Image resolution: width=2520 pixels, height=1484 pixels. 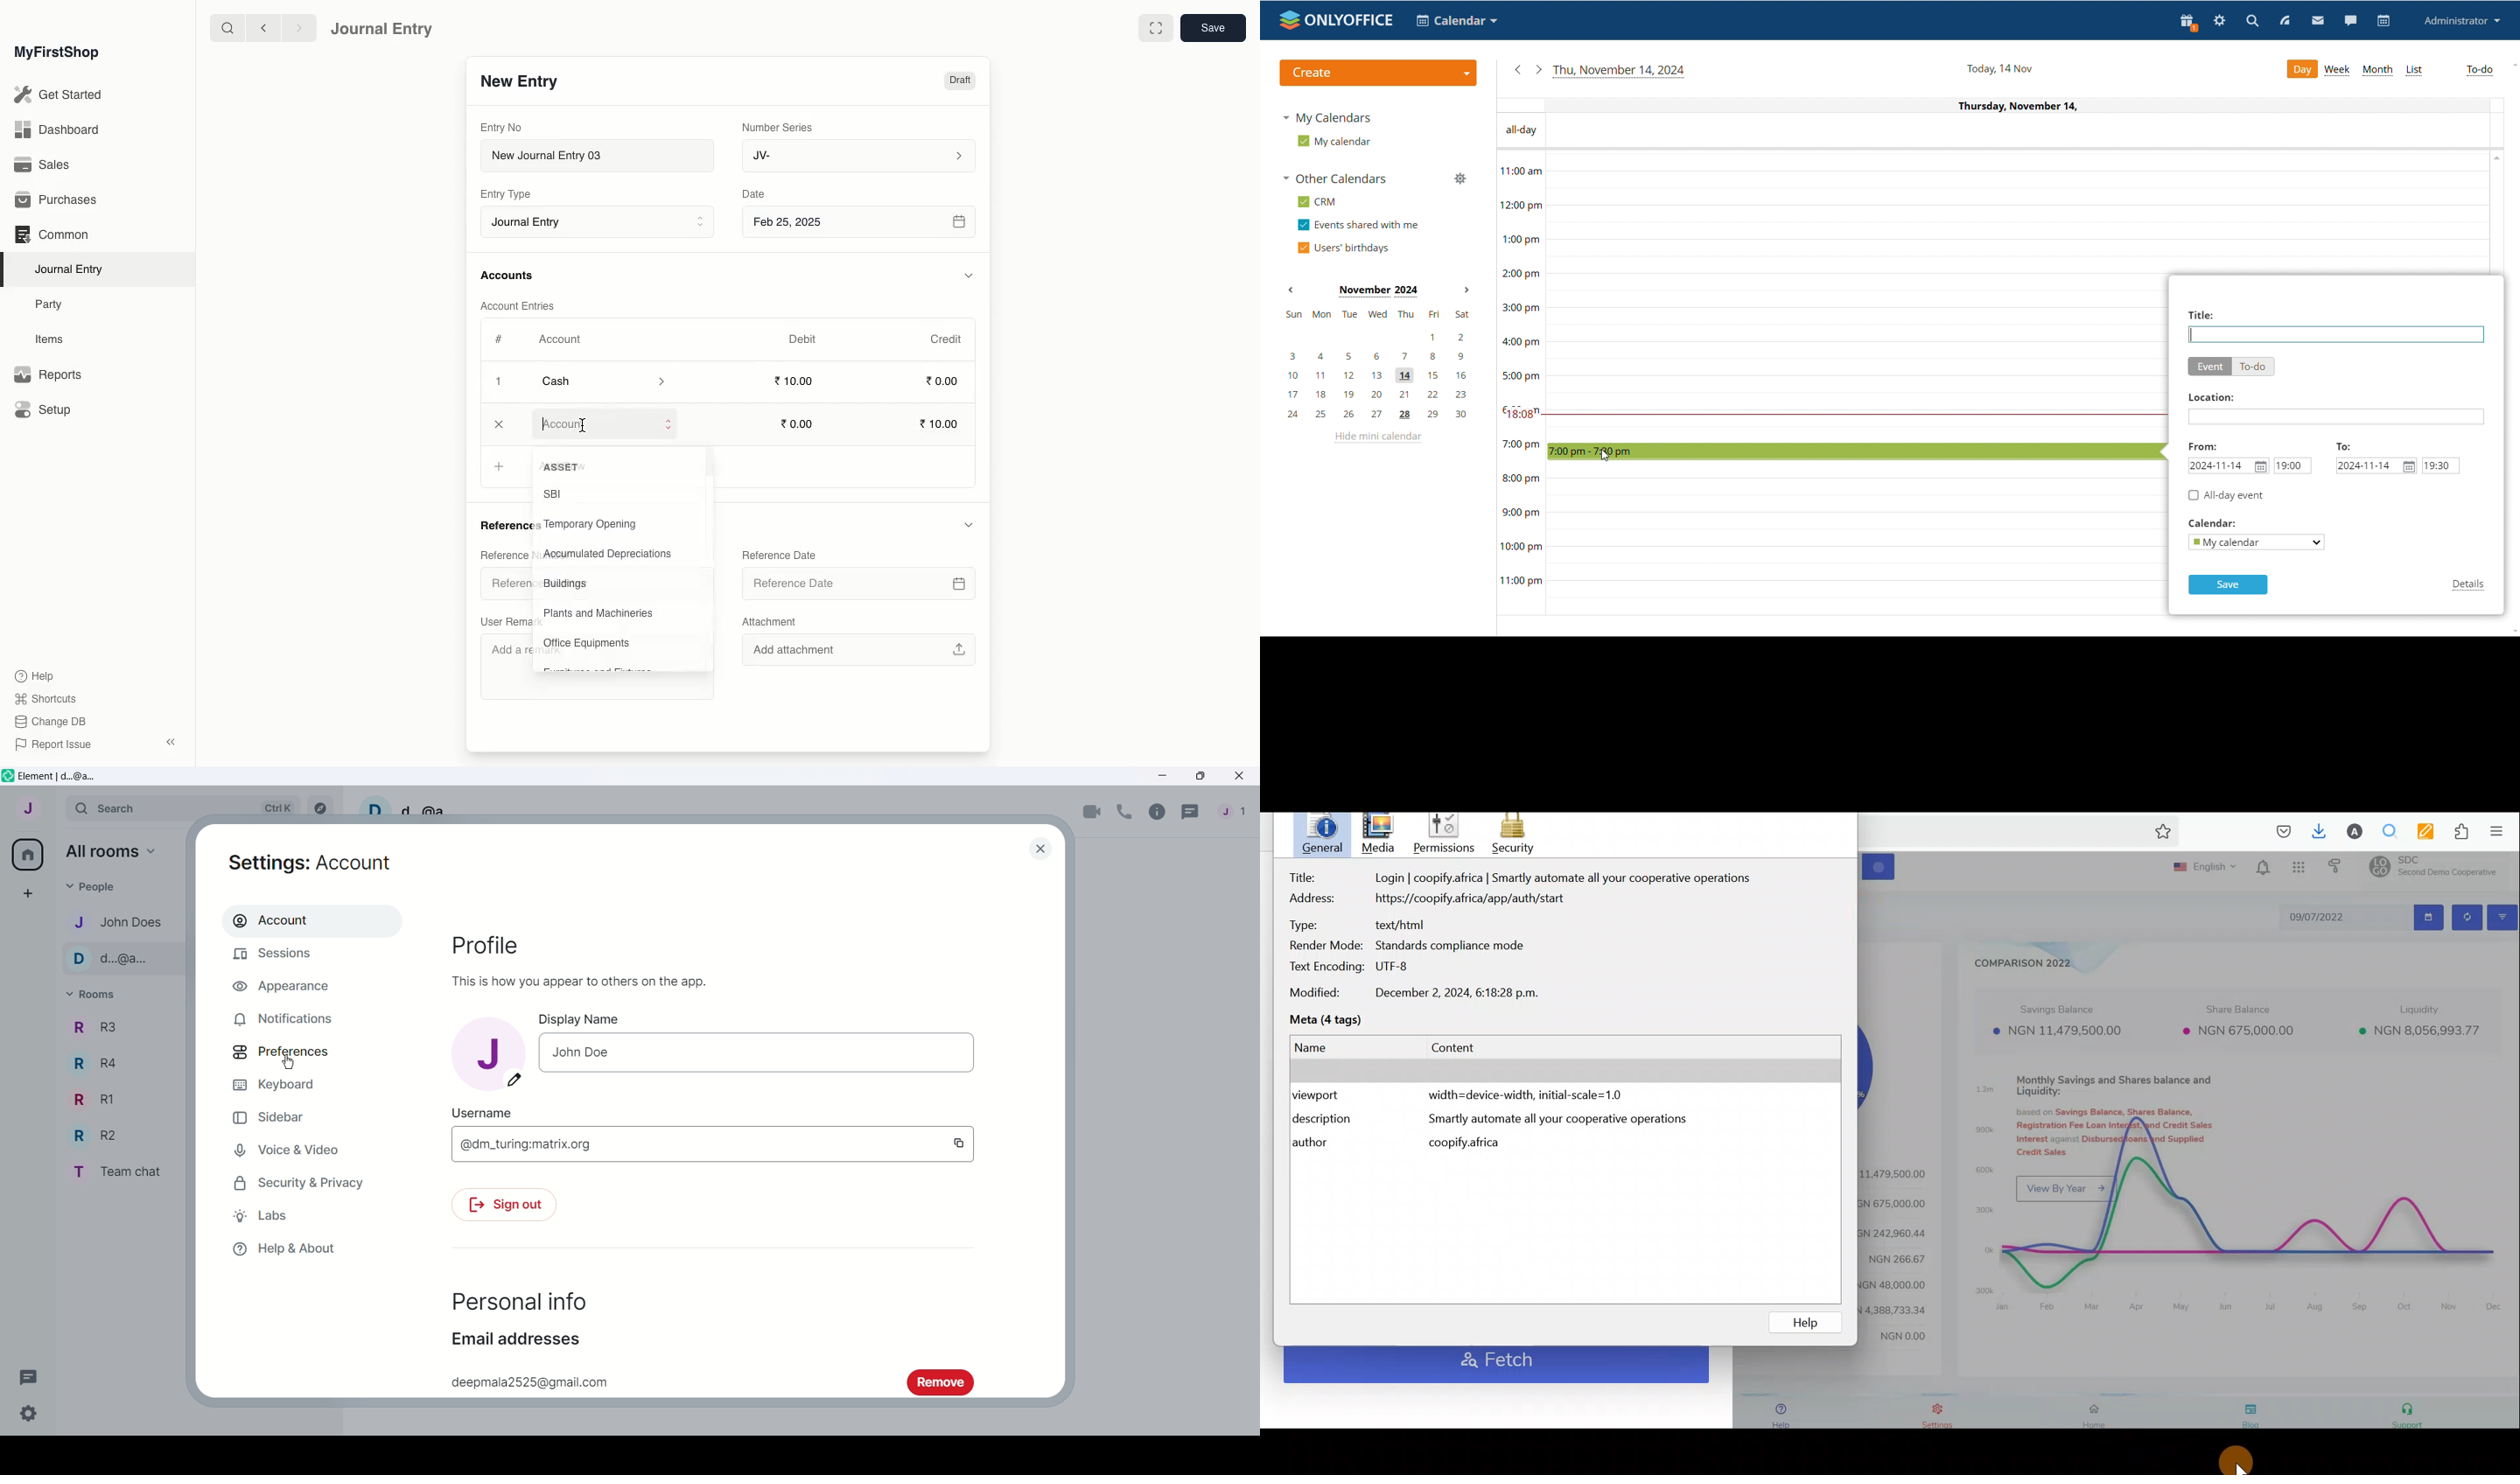 I want to click on Journal Entry, so click(x=382, y=28).